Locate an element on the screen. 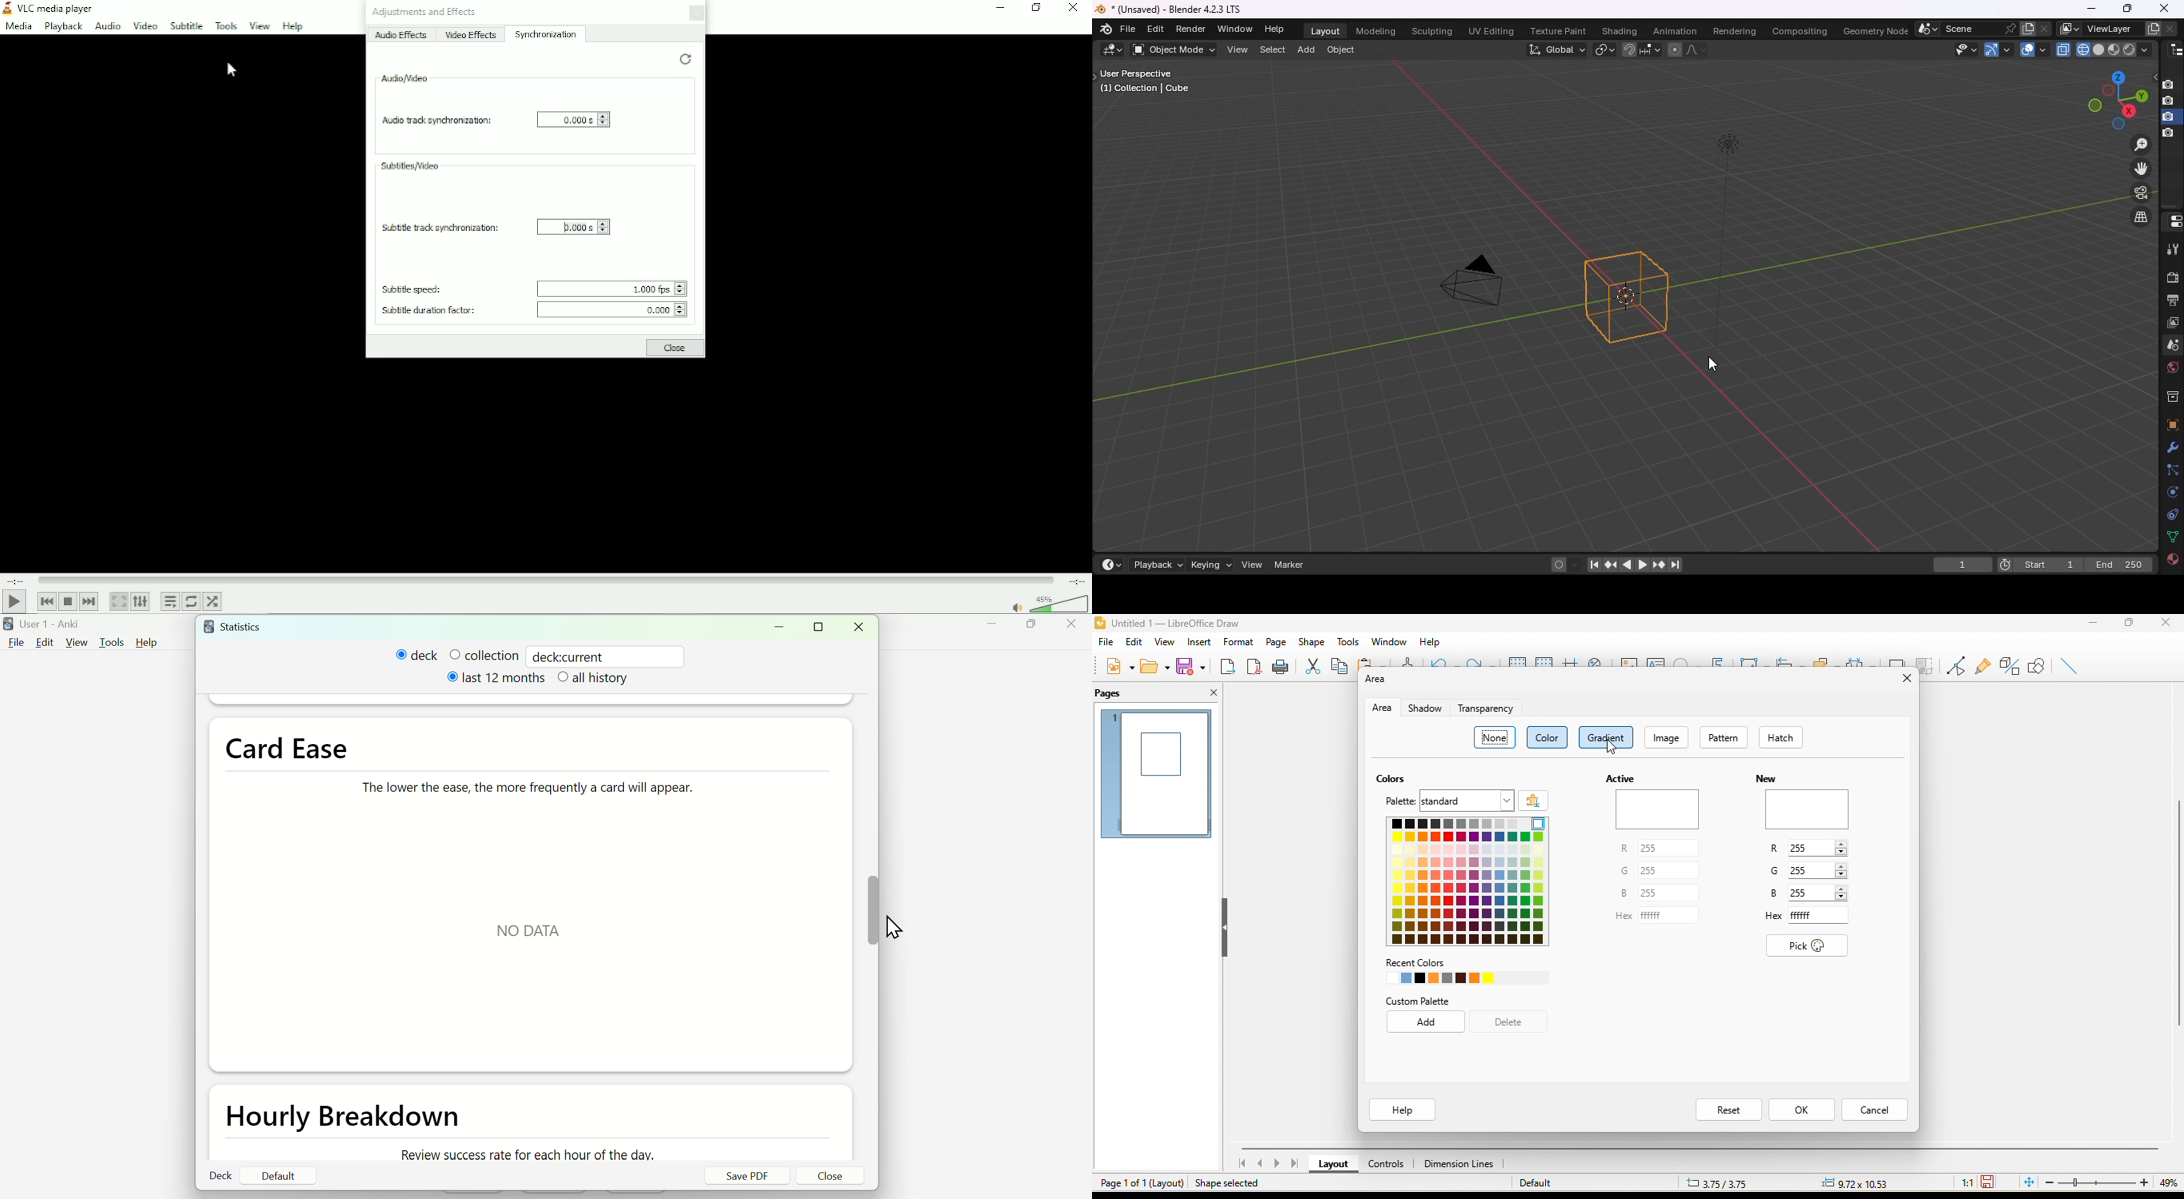 The width and height of the screenshot is (2184, 1204). collection is located at coordinates (2171, 396).